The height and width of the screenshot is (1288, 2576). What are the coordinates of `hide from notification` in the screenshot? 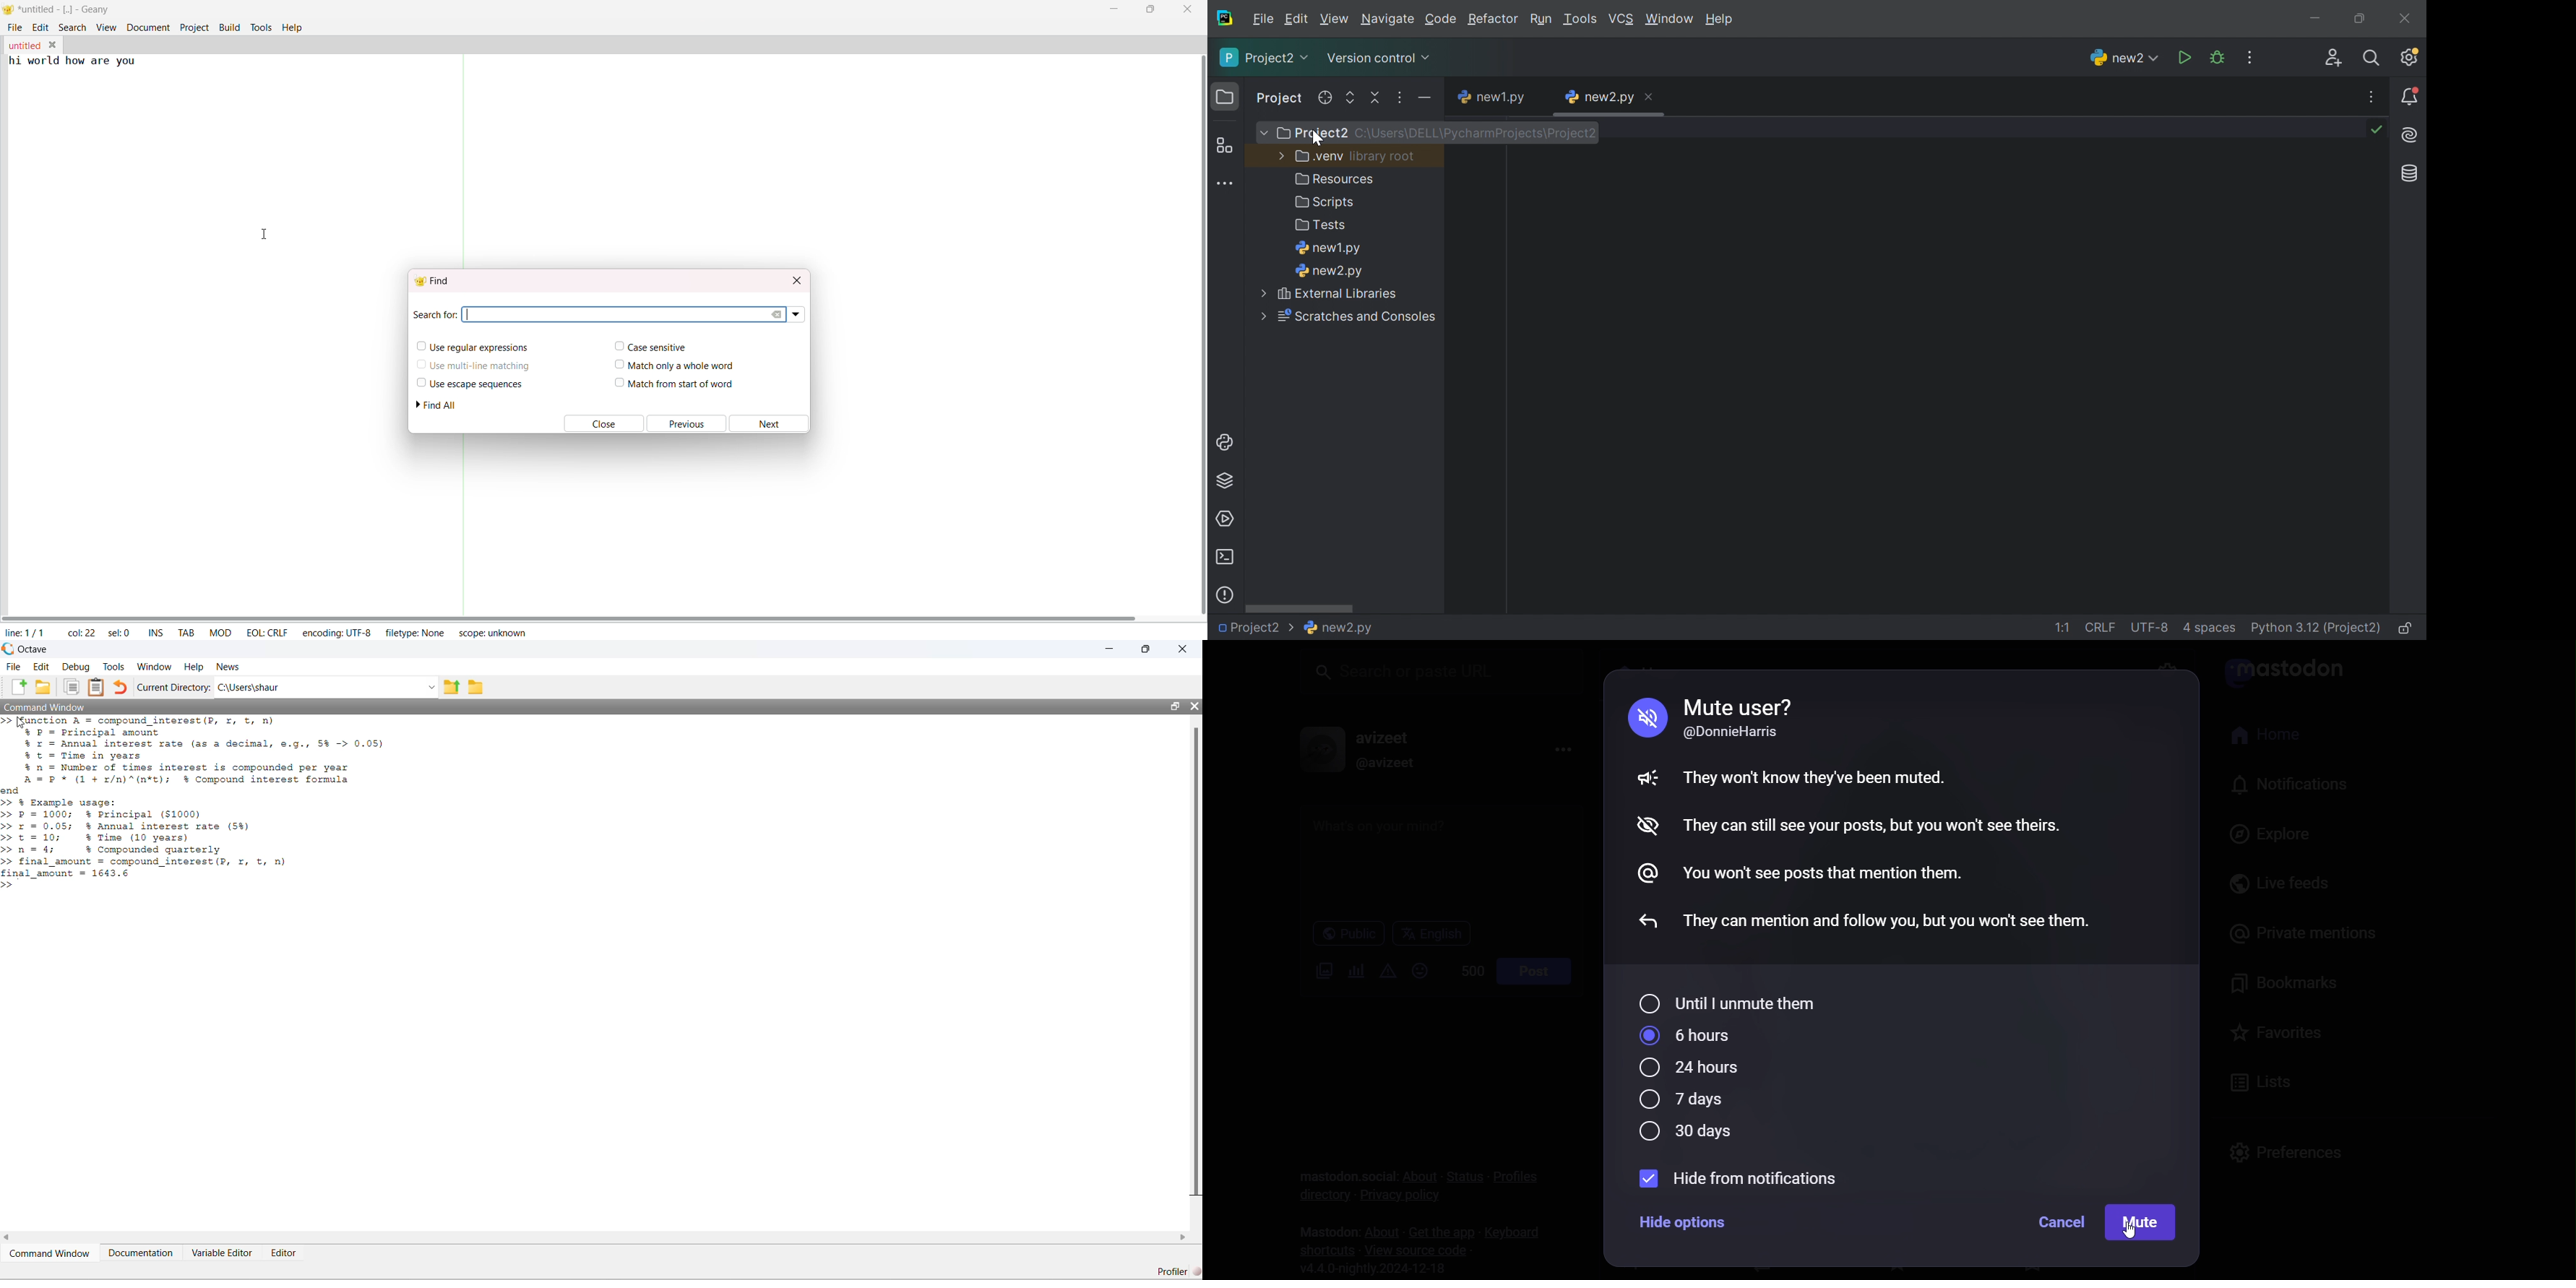 It's located at (1736, 1178).